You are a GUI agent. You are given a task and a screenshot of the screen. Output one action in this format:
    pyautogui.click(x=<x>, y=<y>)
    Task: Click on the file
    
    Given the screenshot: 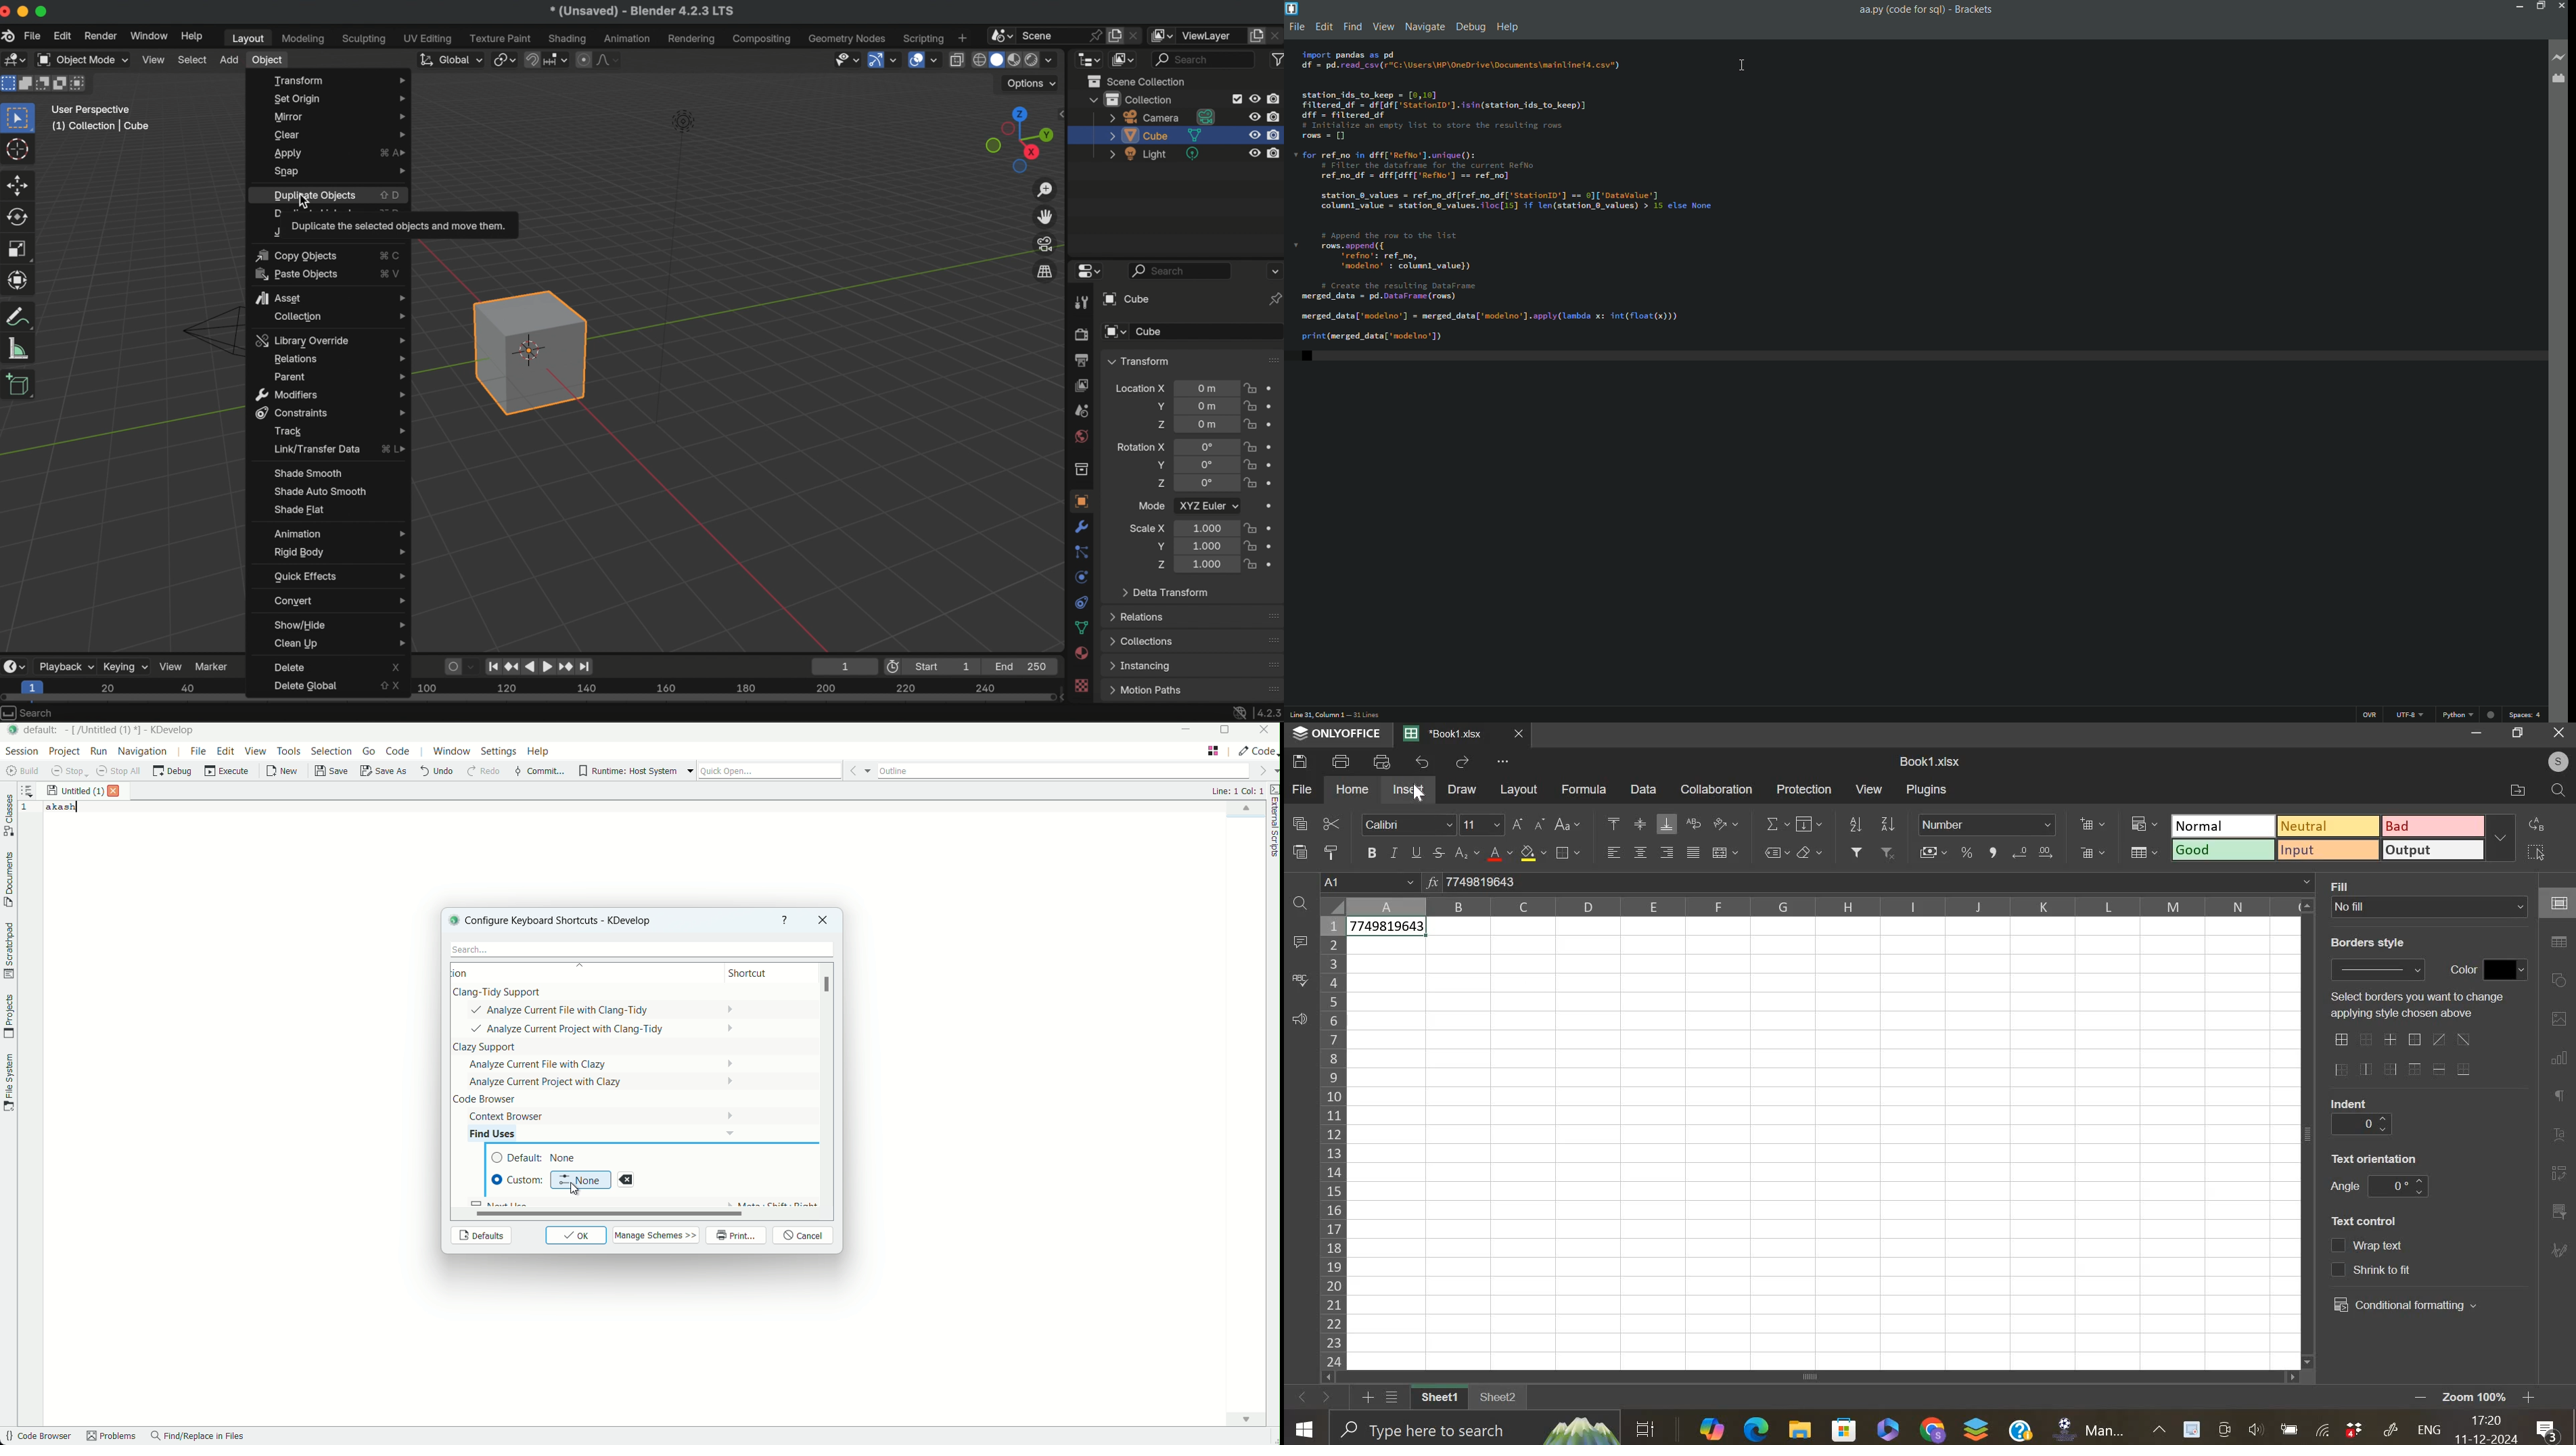 What is the action you would take?
    pyautogui.click(x=1303, y=789)
    